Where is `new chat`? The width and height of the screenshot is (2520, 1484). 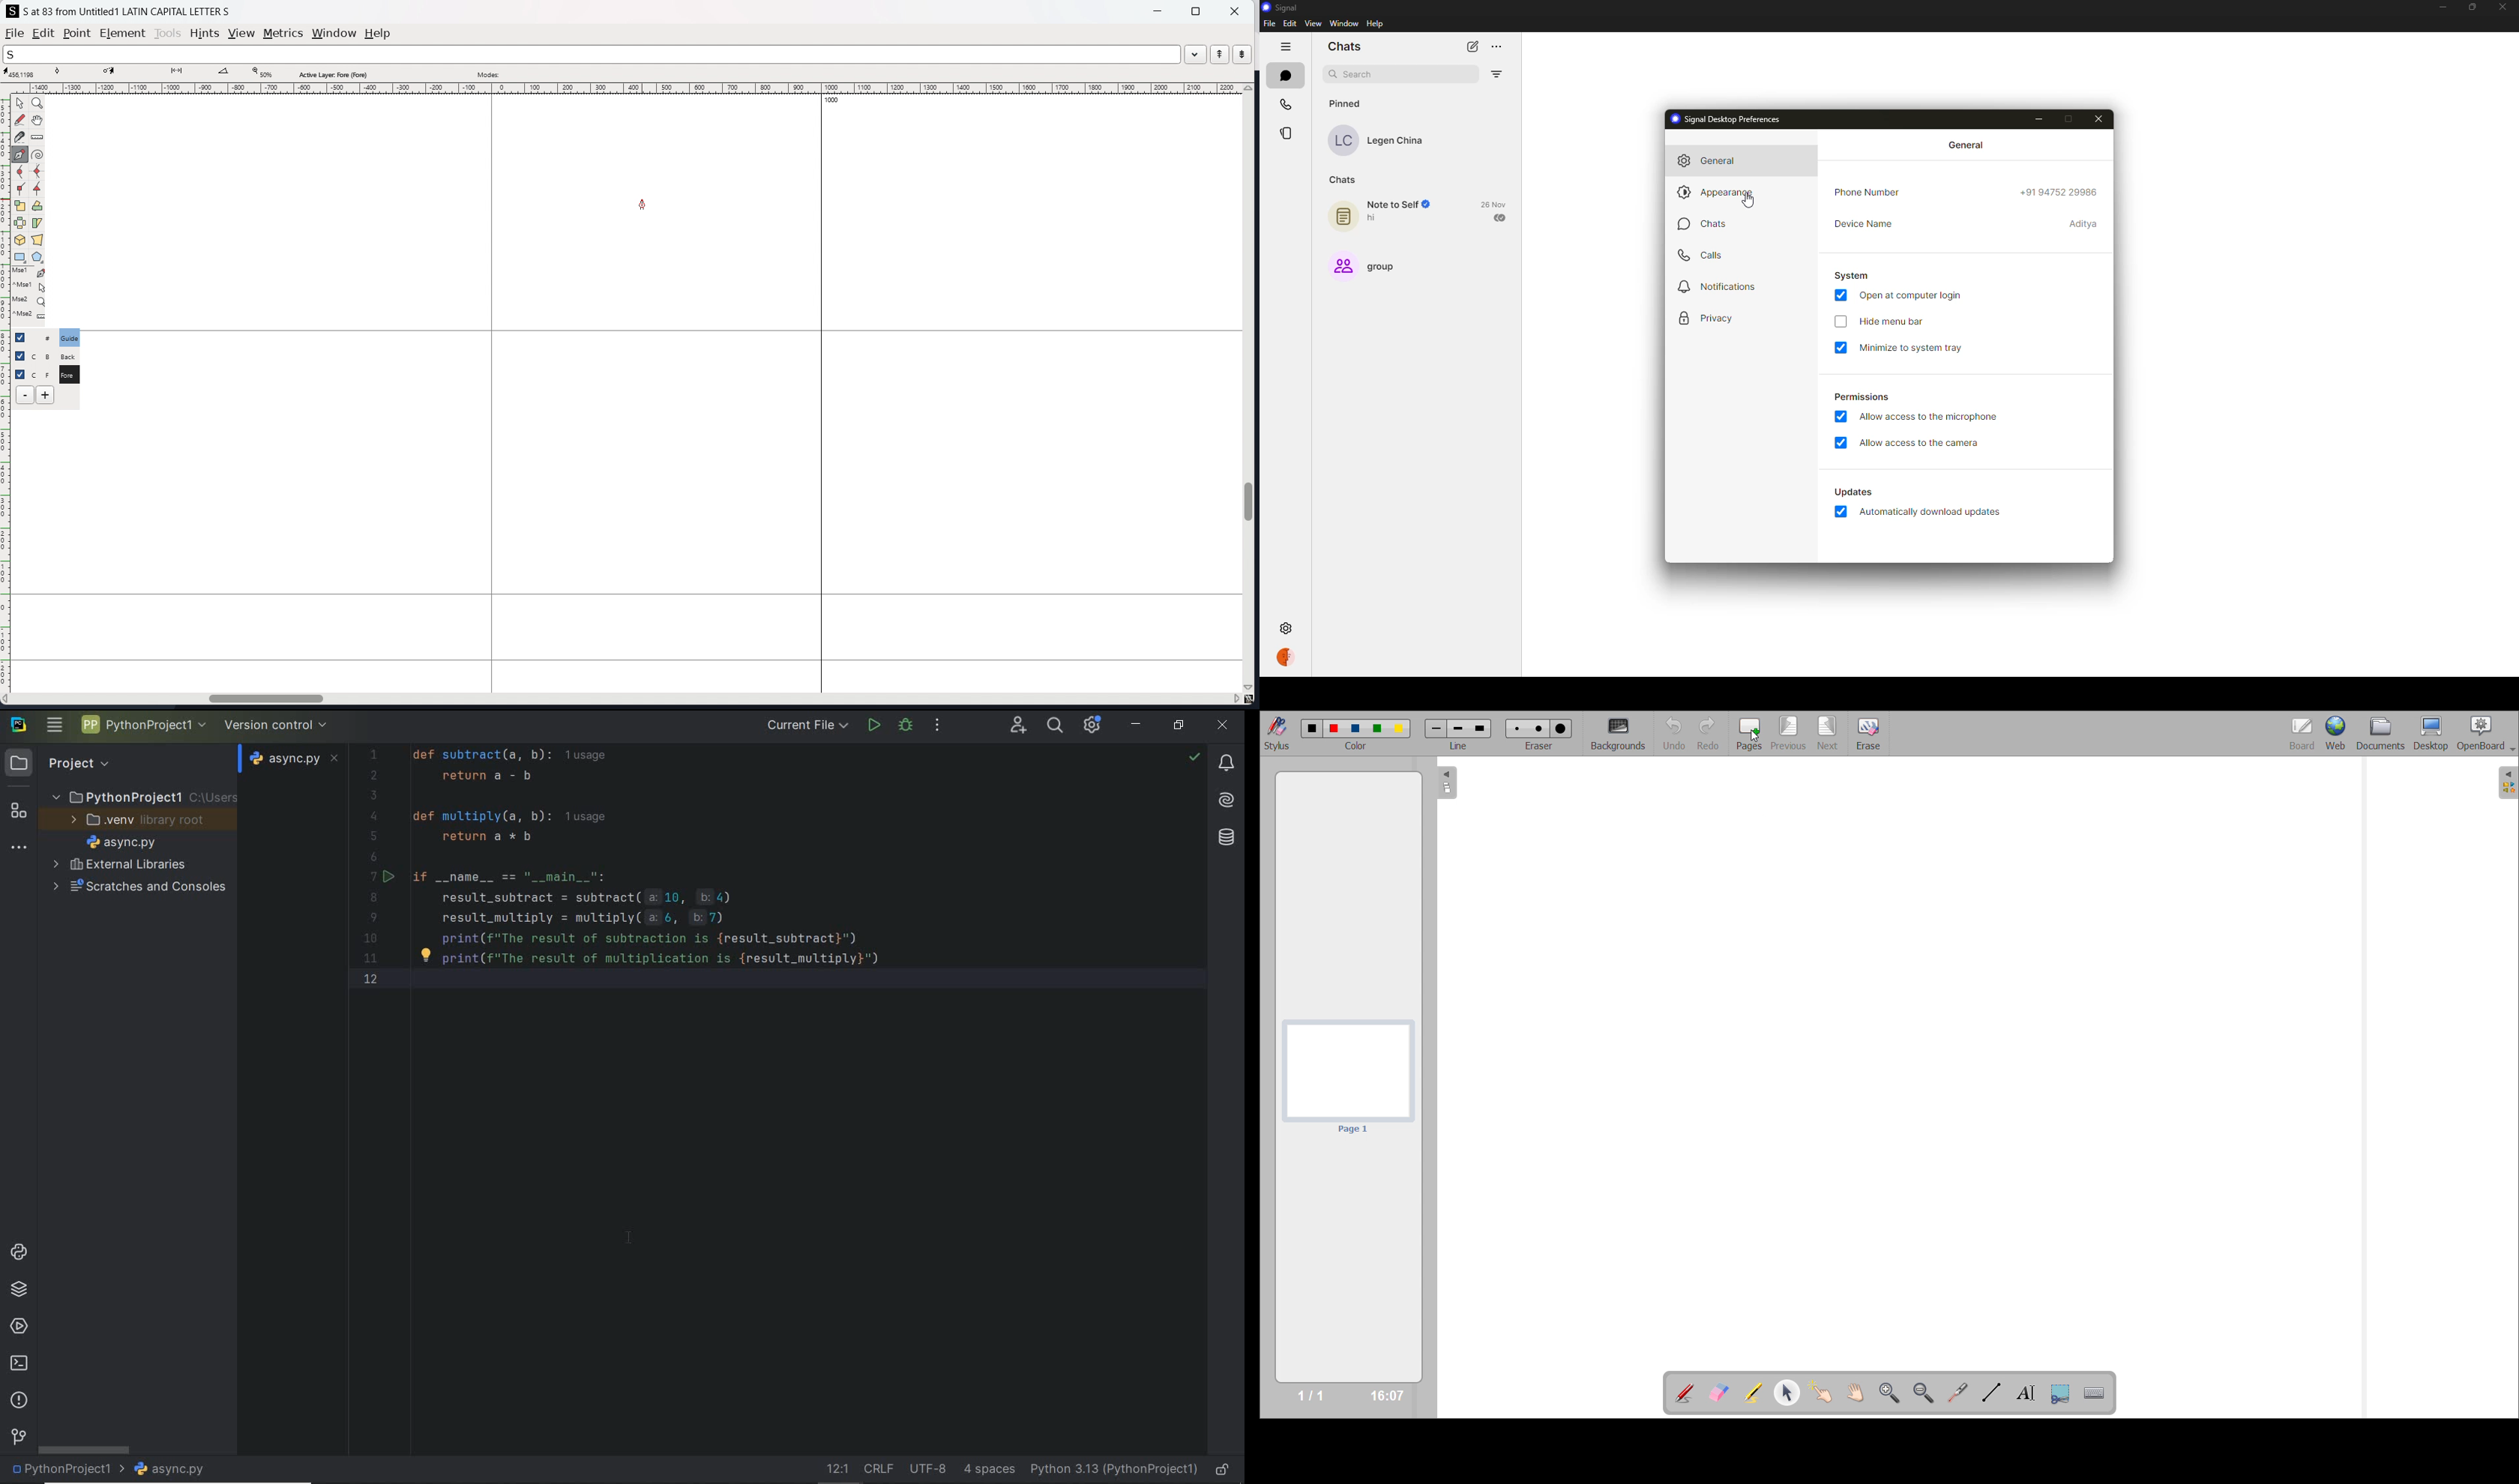 new chat is located at coordinates (1473, 47).